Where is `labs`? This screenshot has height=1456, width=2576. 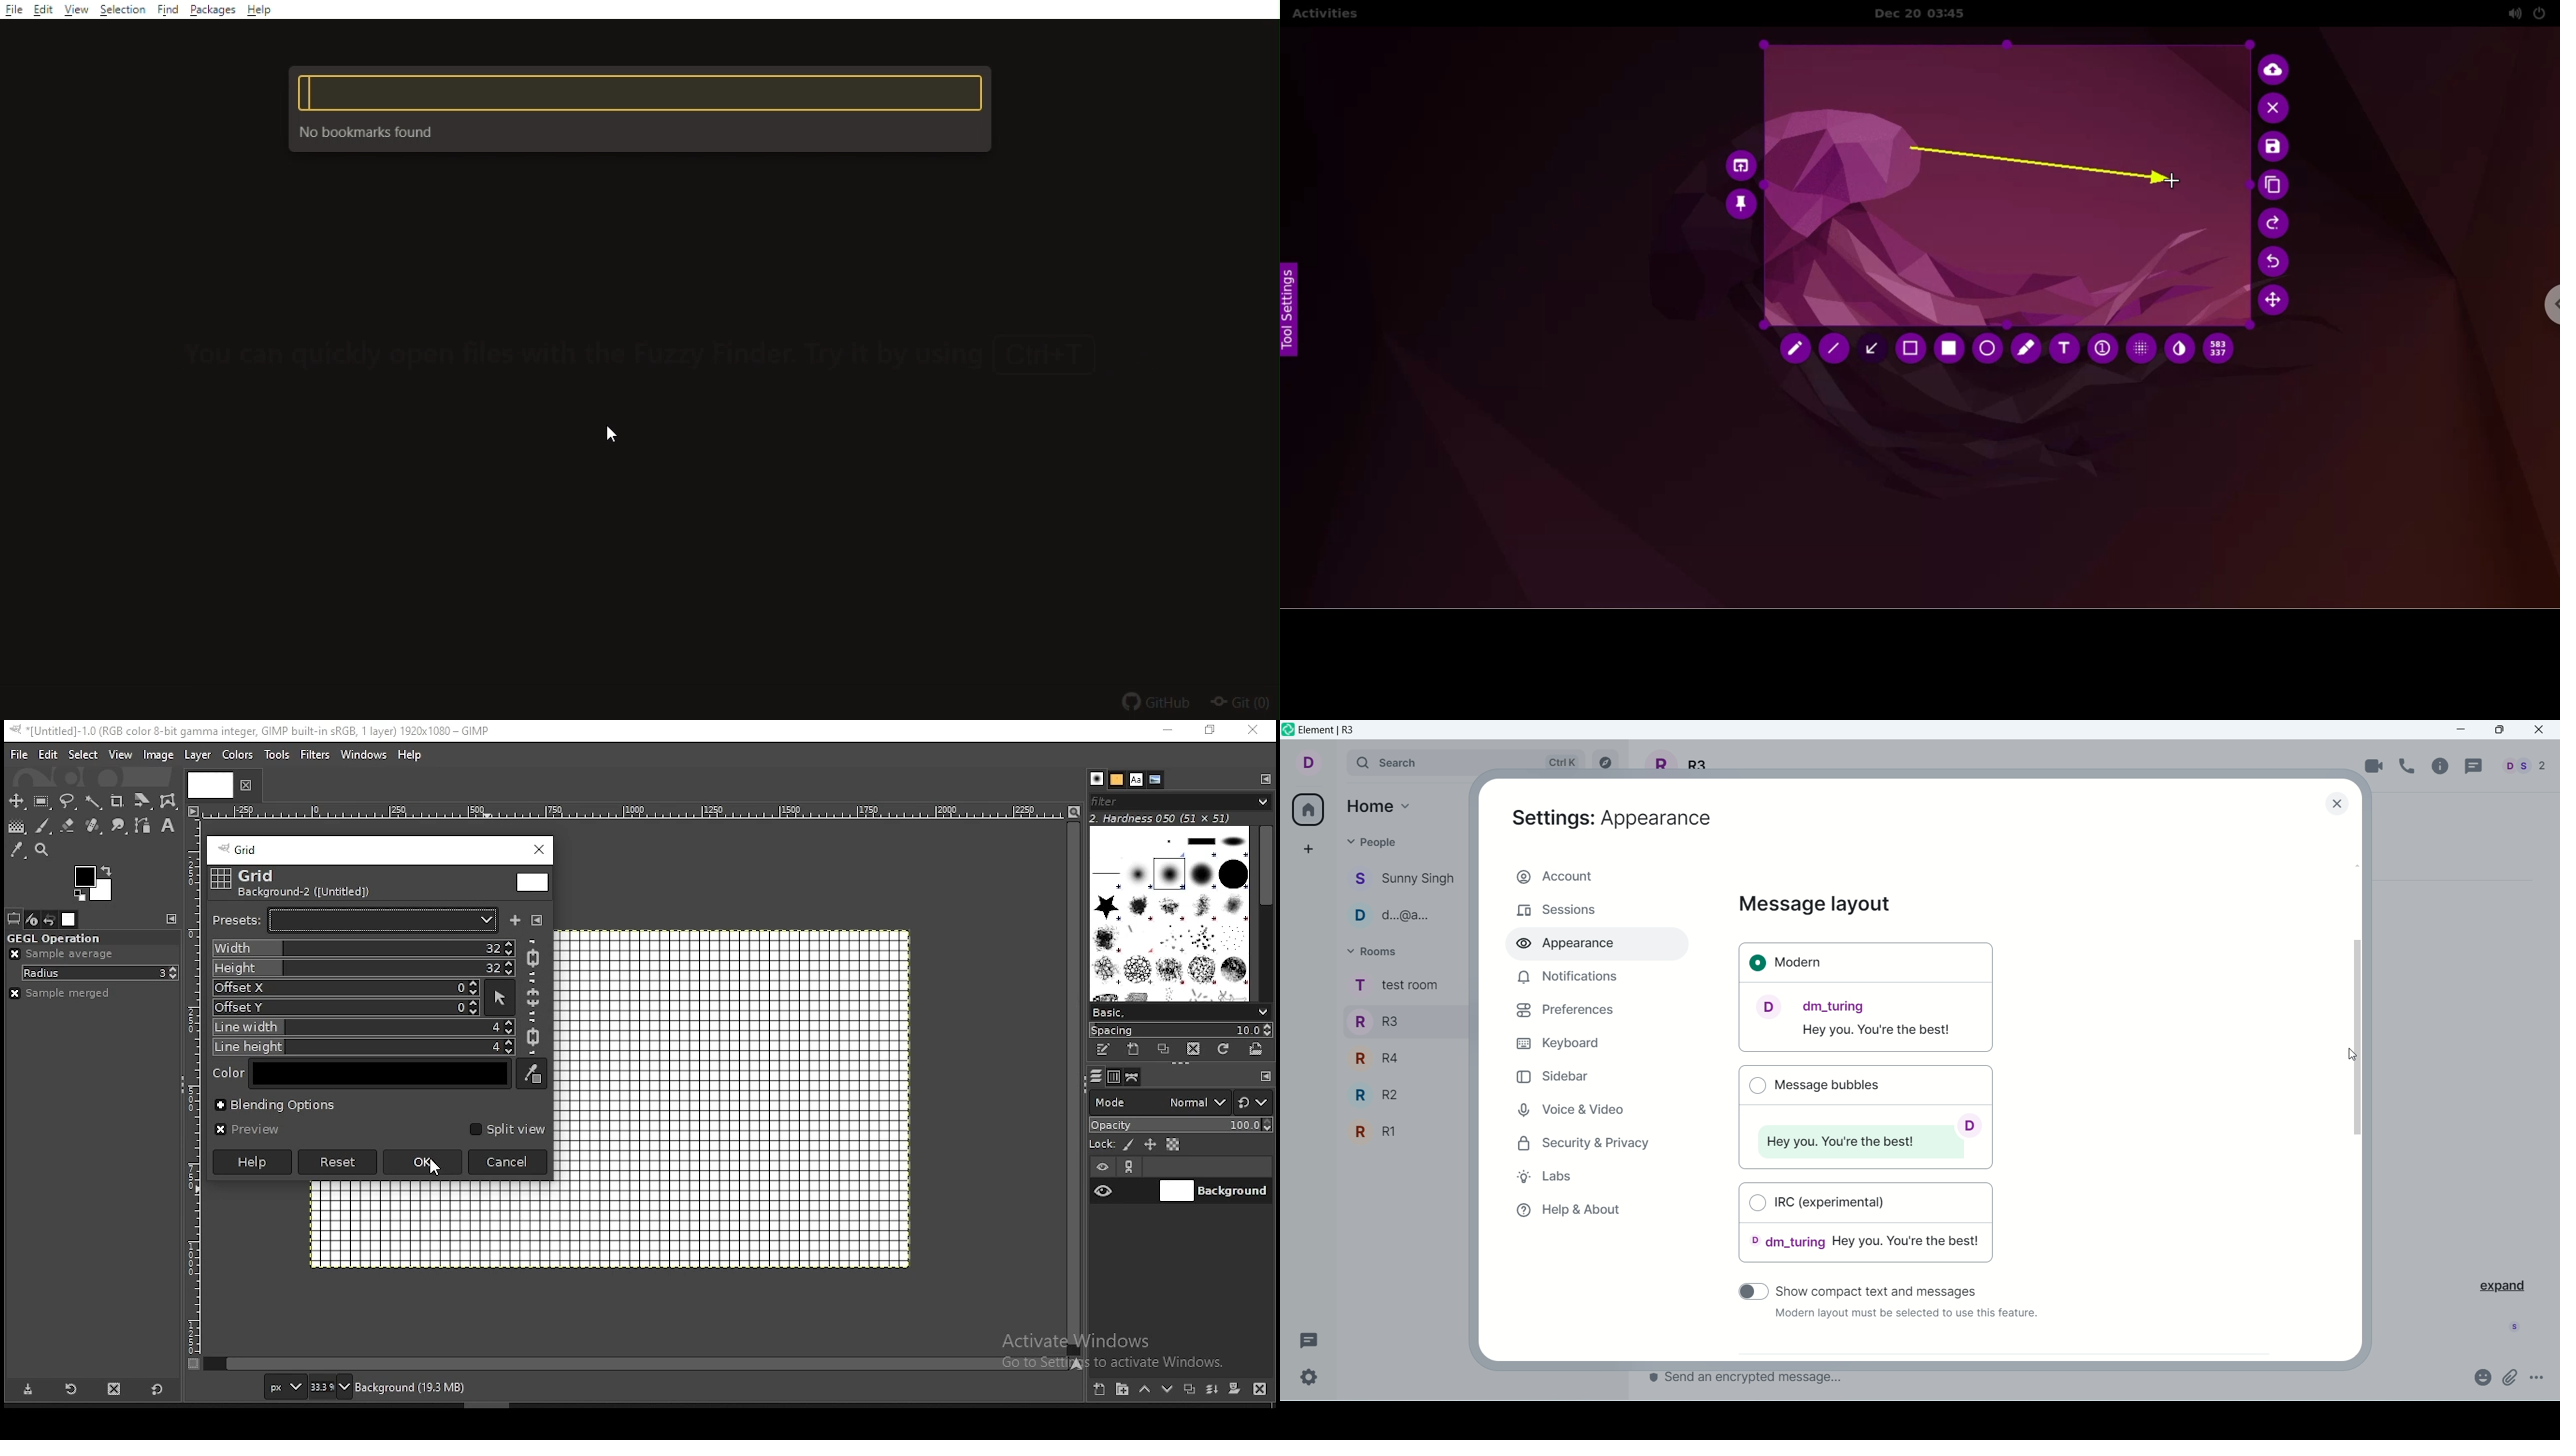 labs is located at coordinates (1551, 1179).